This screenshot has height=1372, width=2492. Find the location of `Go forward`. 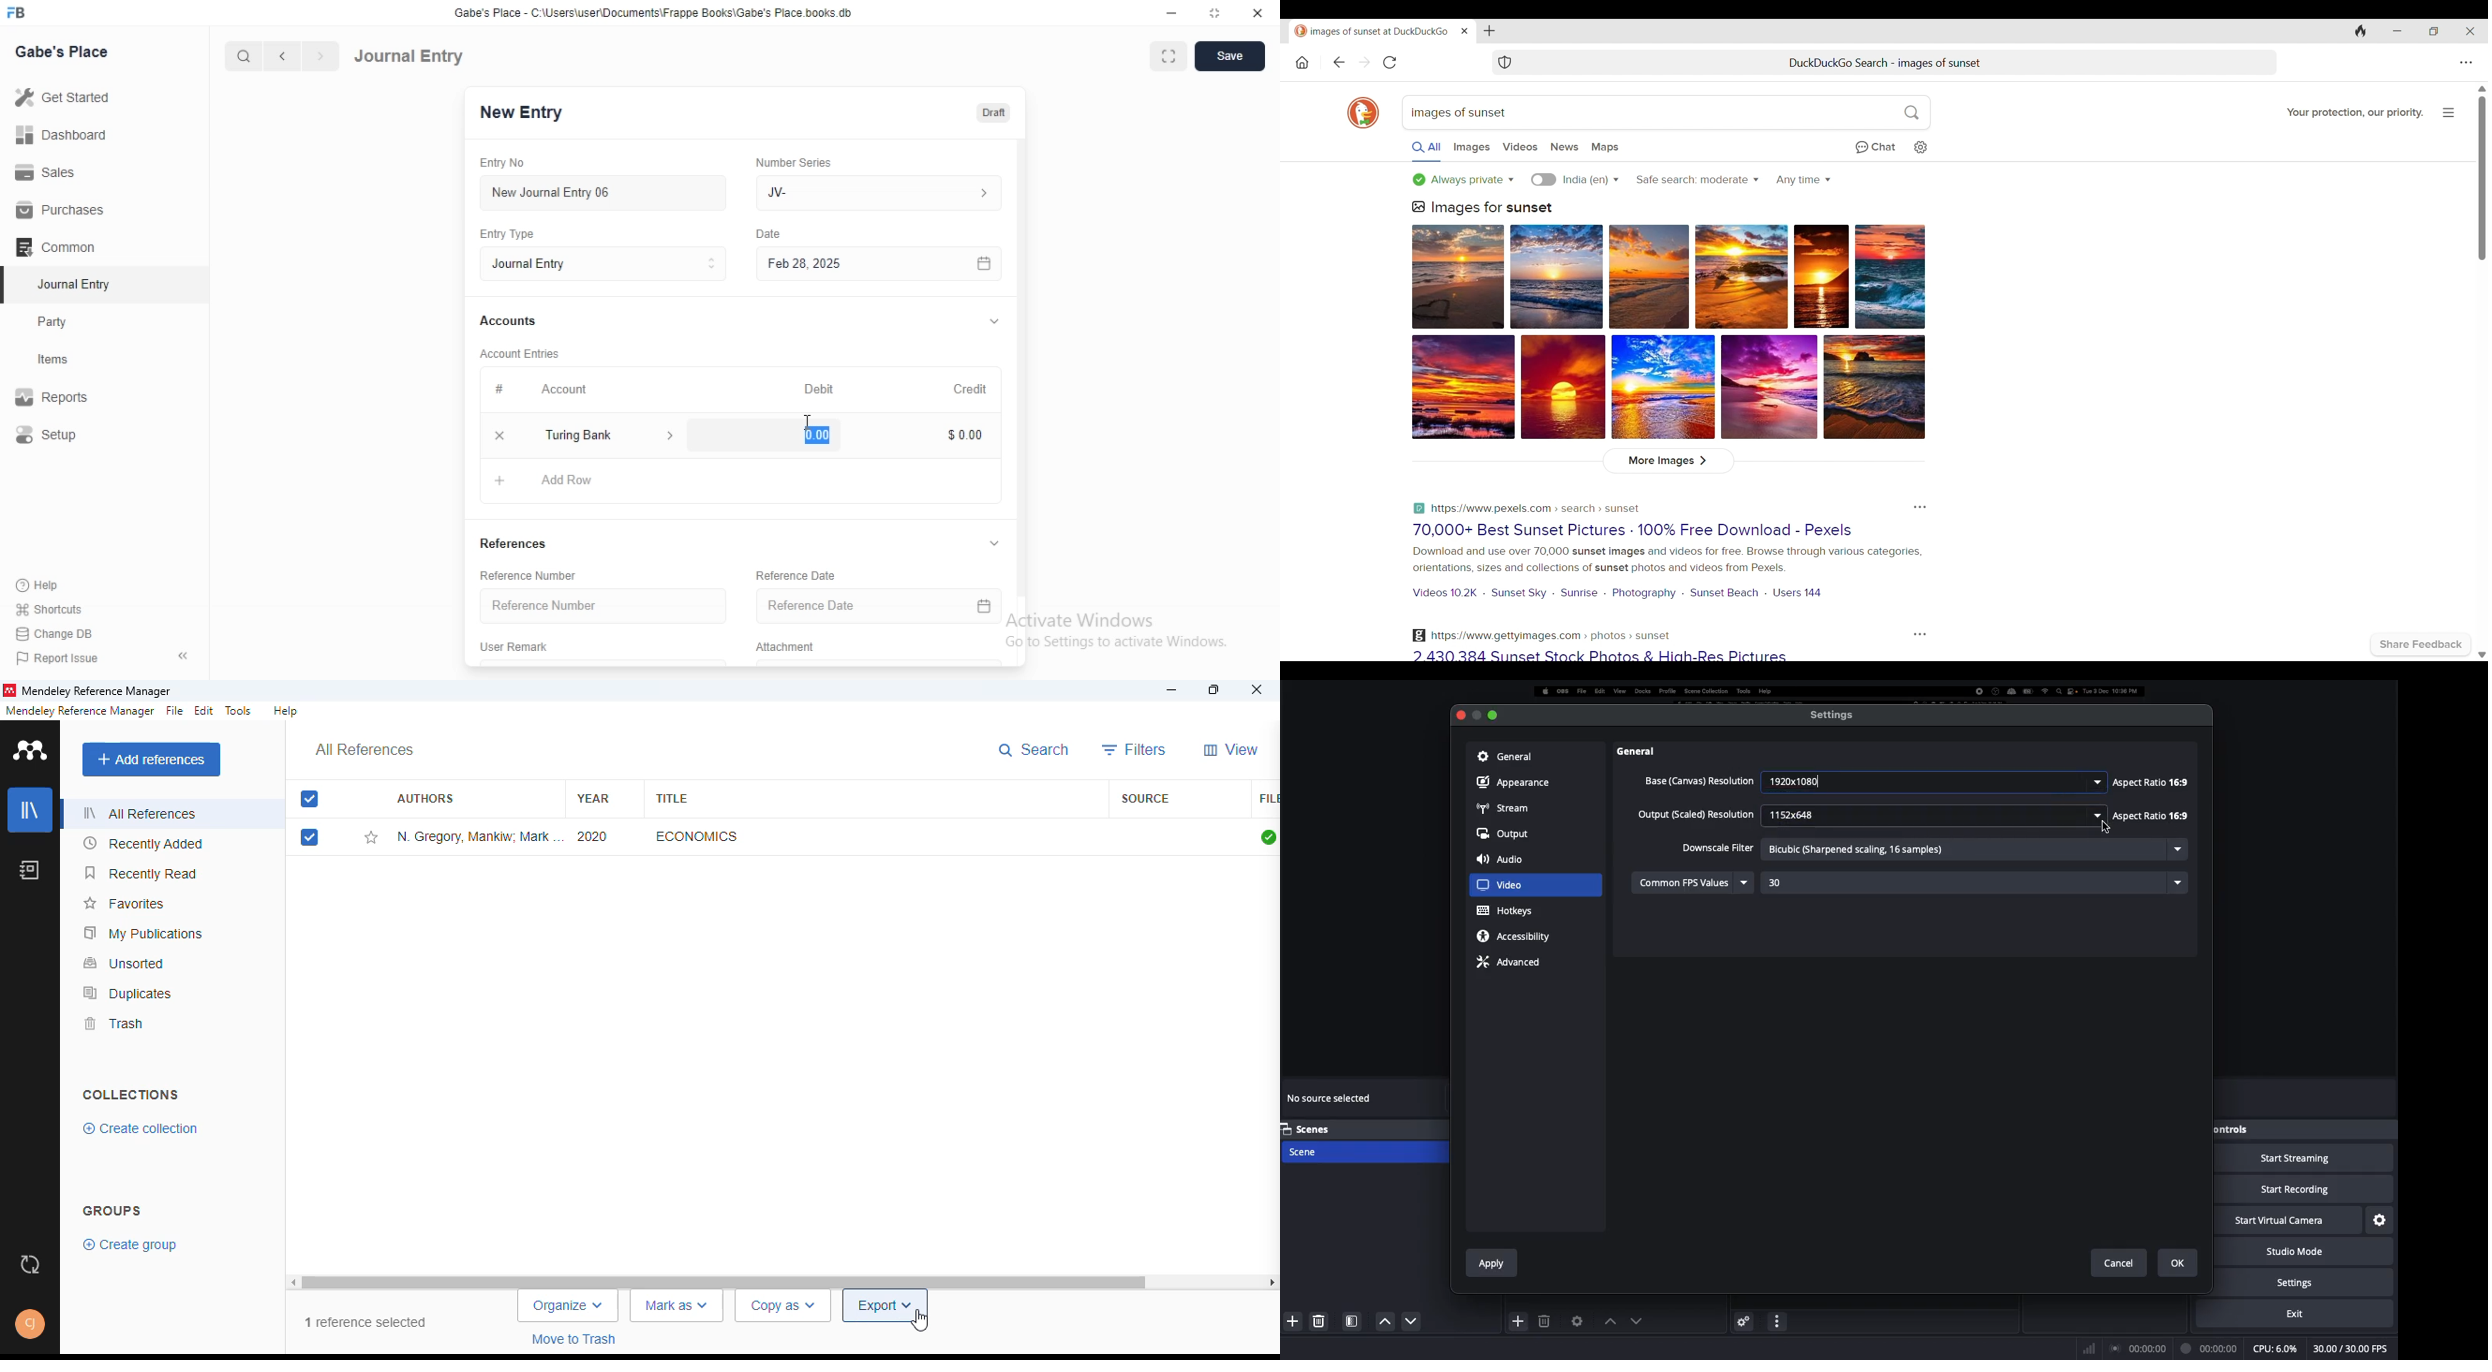

Go forward is located at coordinates (1365, 62).